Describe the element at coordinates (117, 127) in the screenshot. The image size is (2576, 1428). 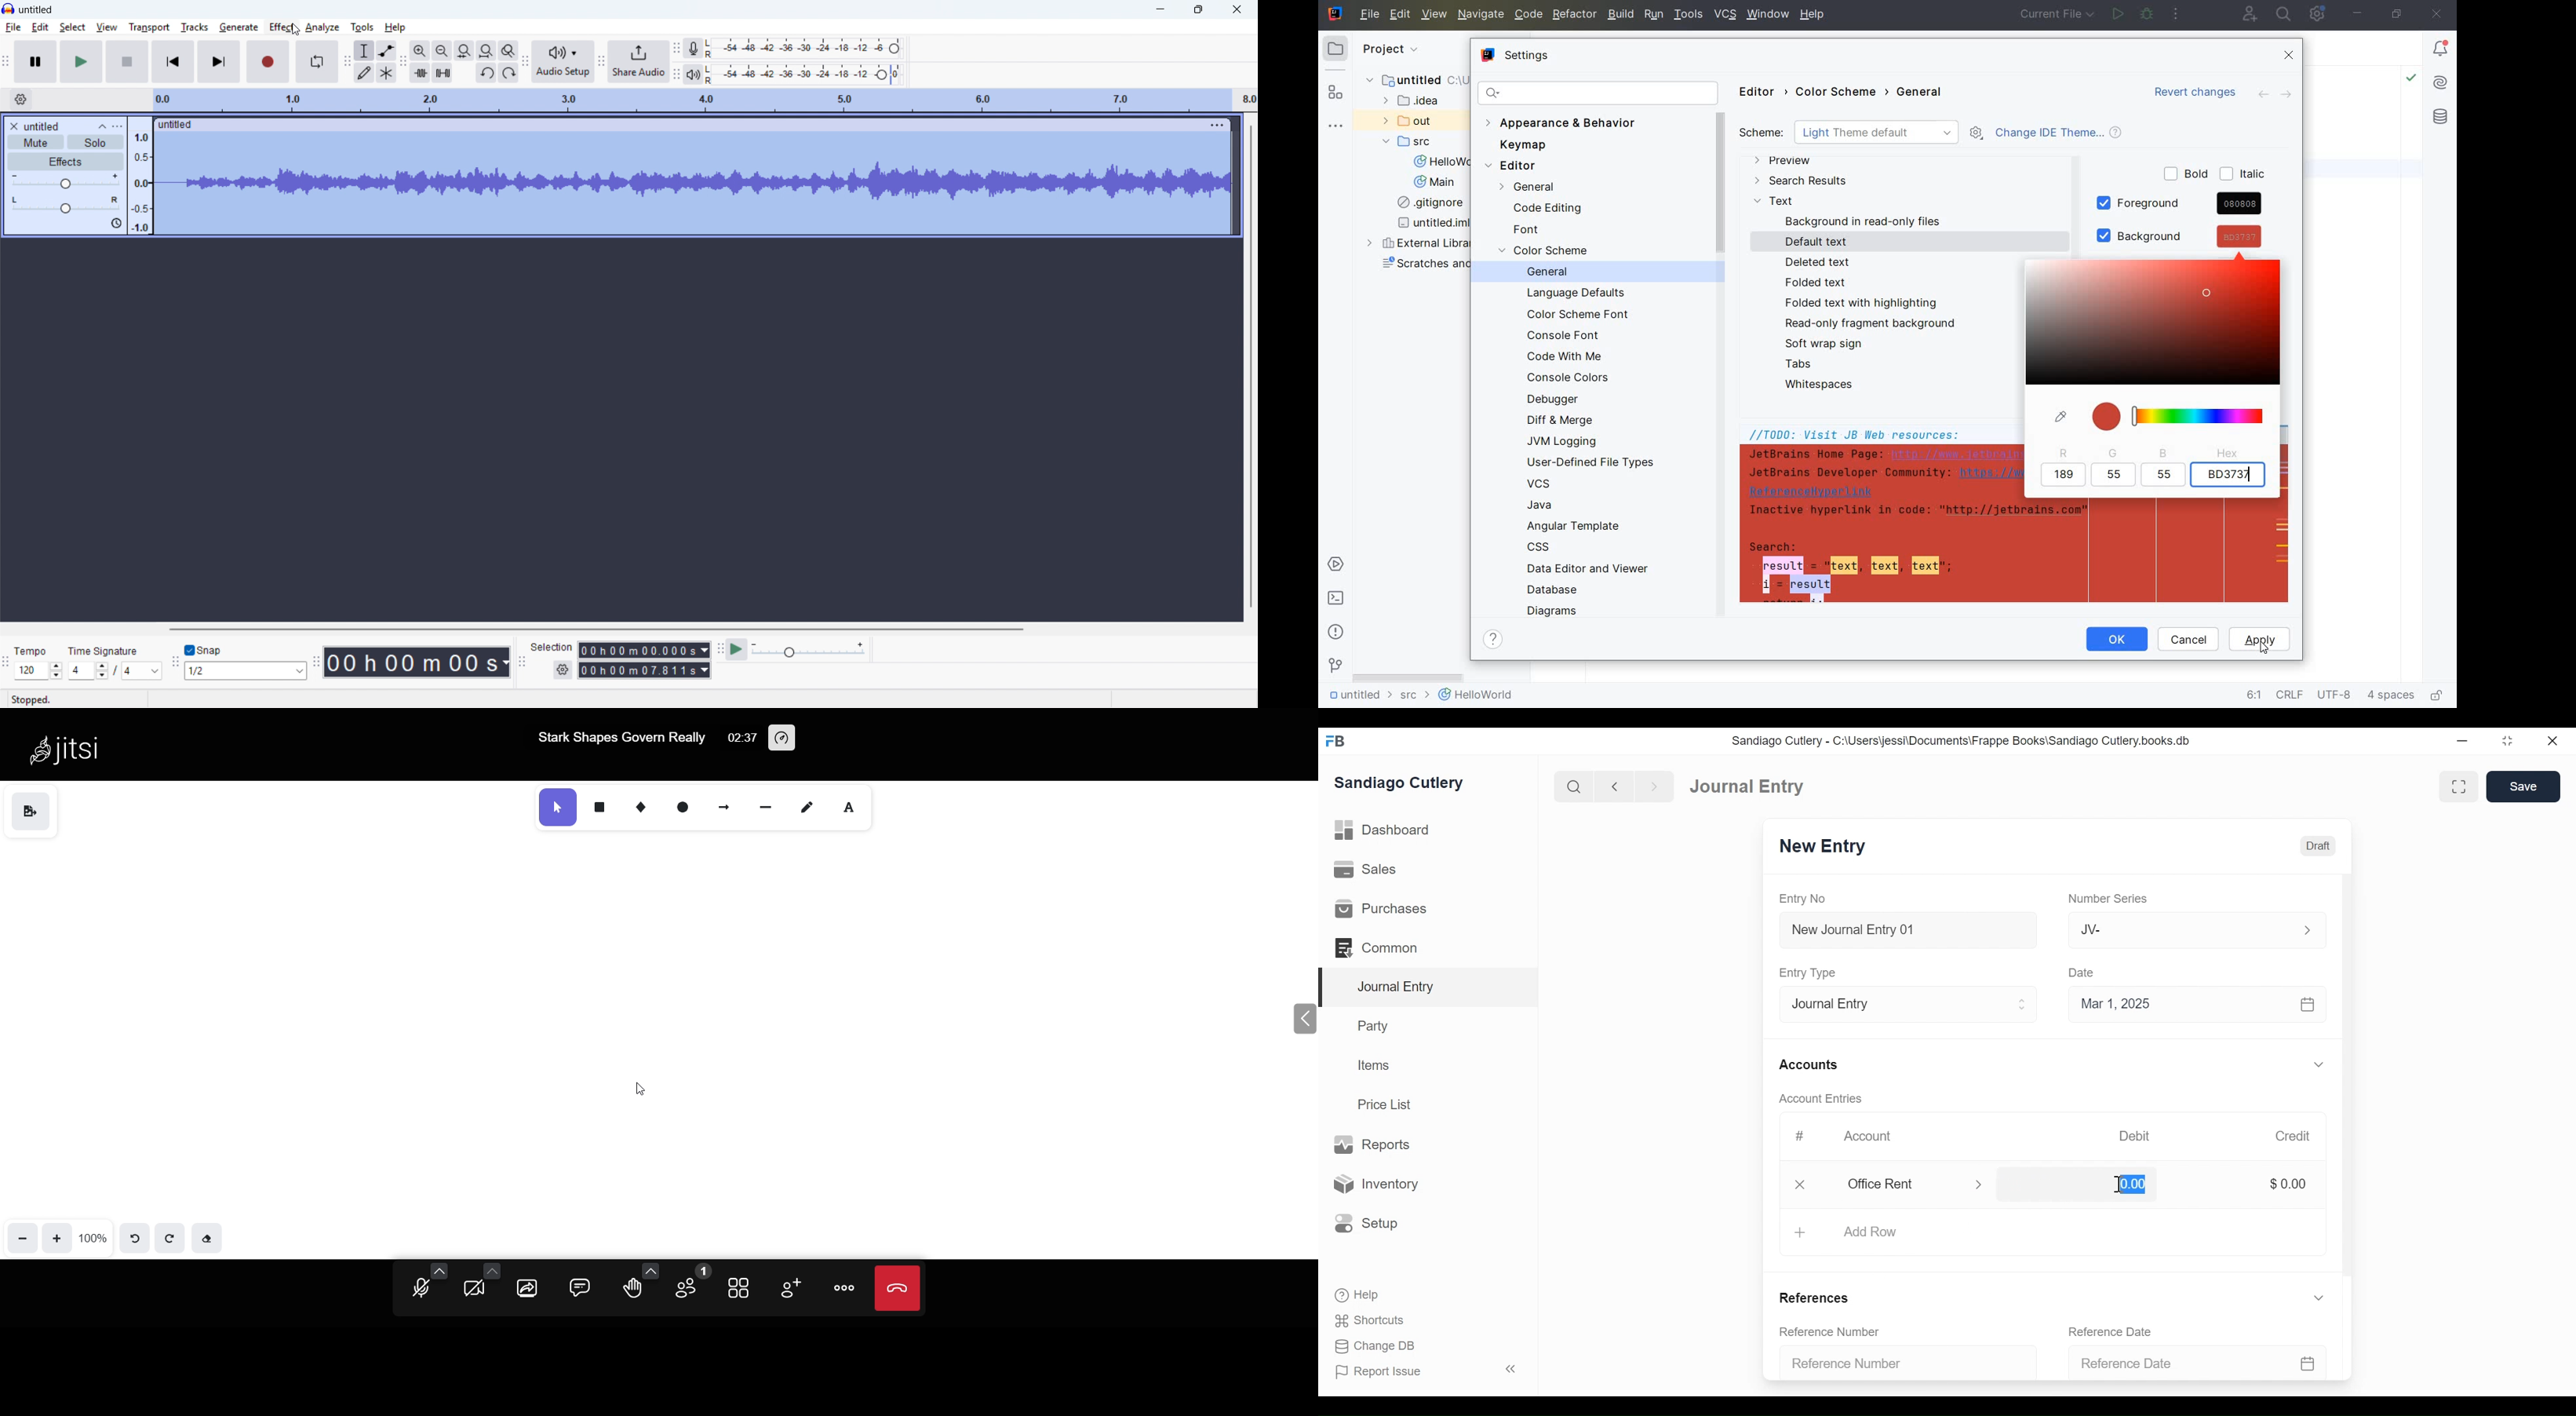
I see `track control panel menu` at that location.